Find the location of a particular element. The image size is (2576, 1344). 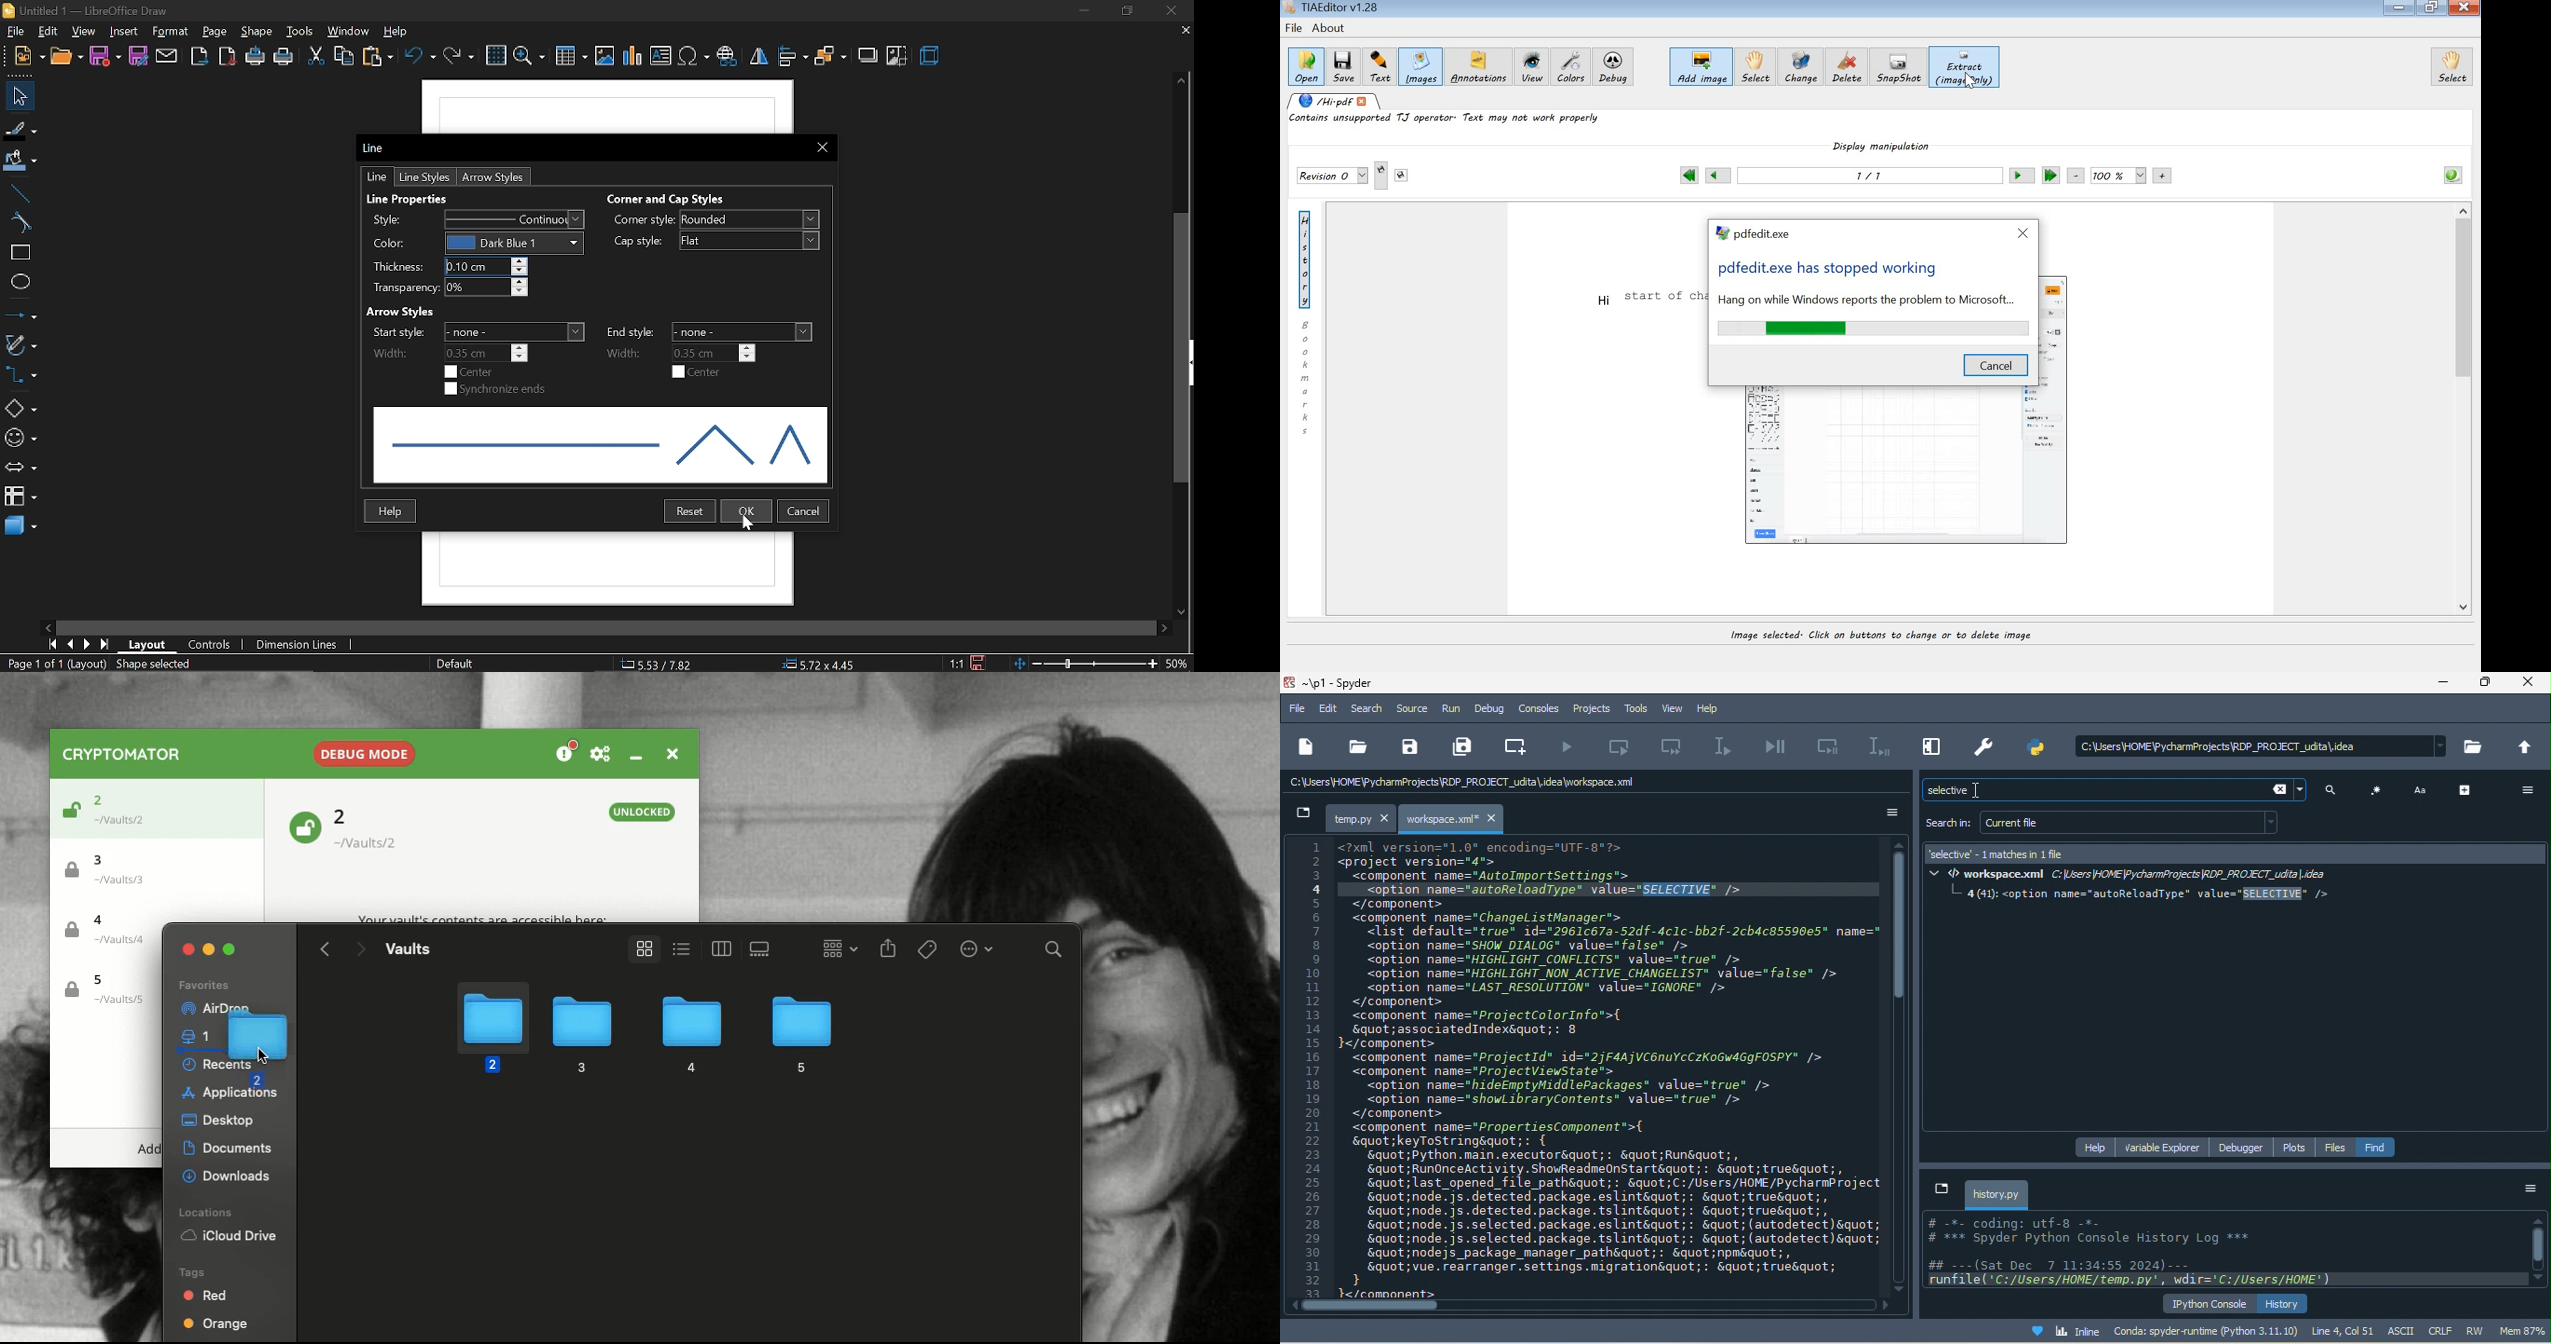

End style: is located at coordinates (632, 330).